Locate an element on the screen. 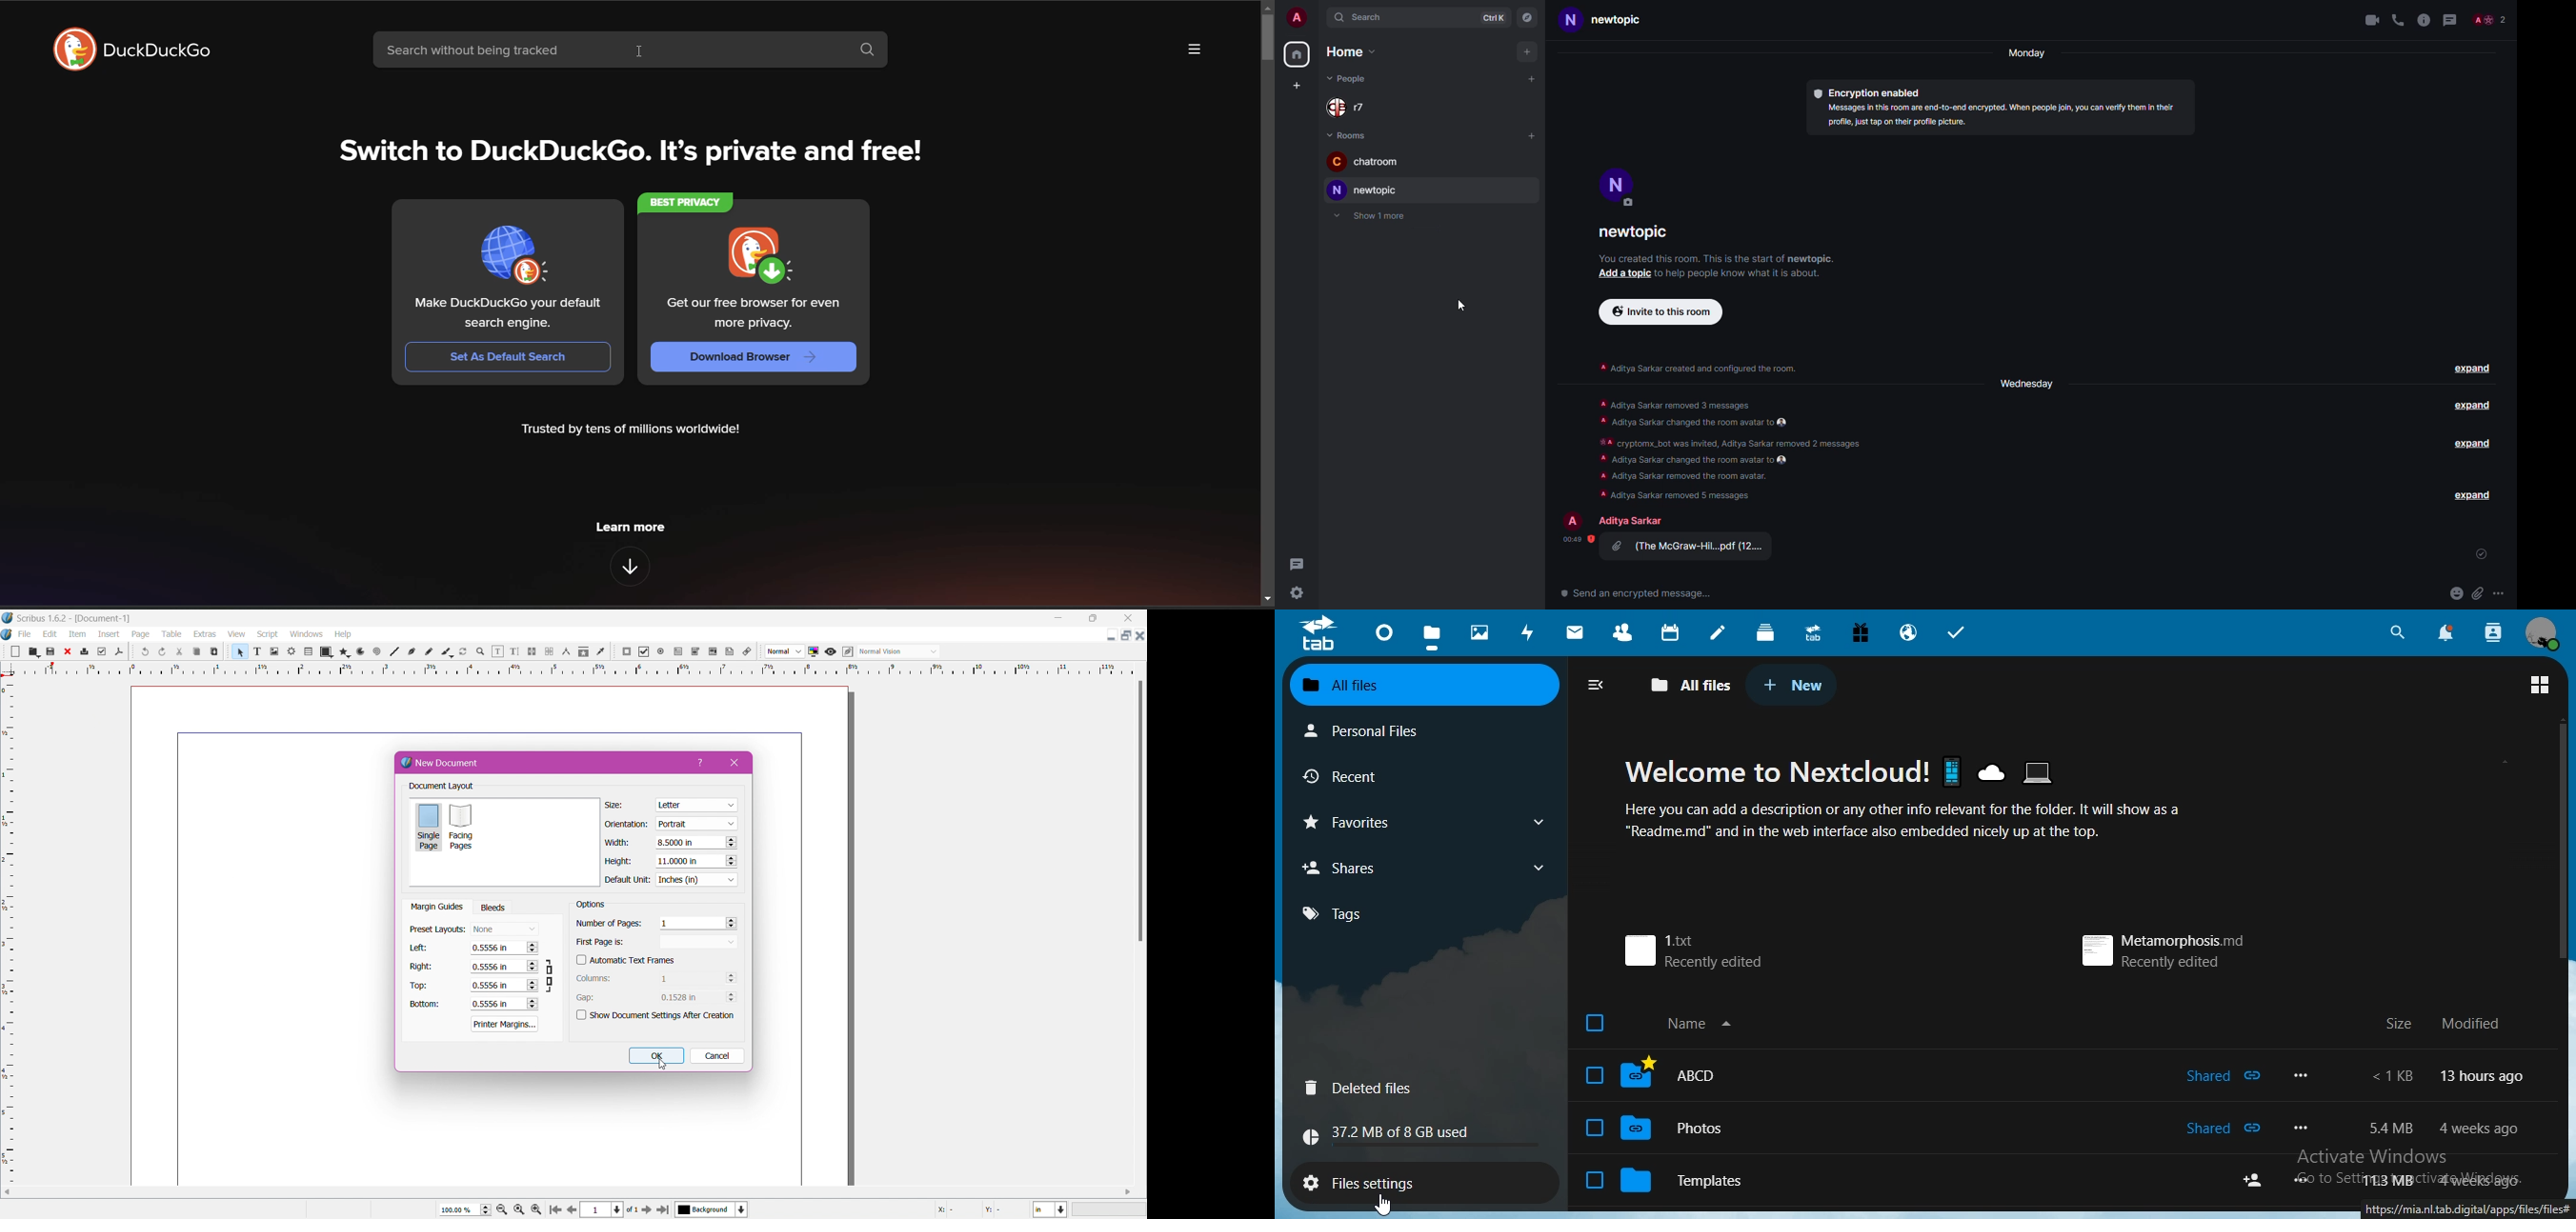 This screenshot has width=2576, height=1232. adjust is located at coordinates (1429, 228).